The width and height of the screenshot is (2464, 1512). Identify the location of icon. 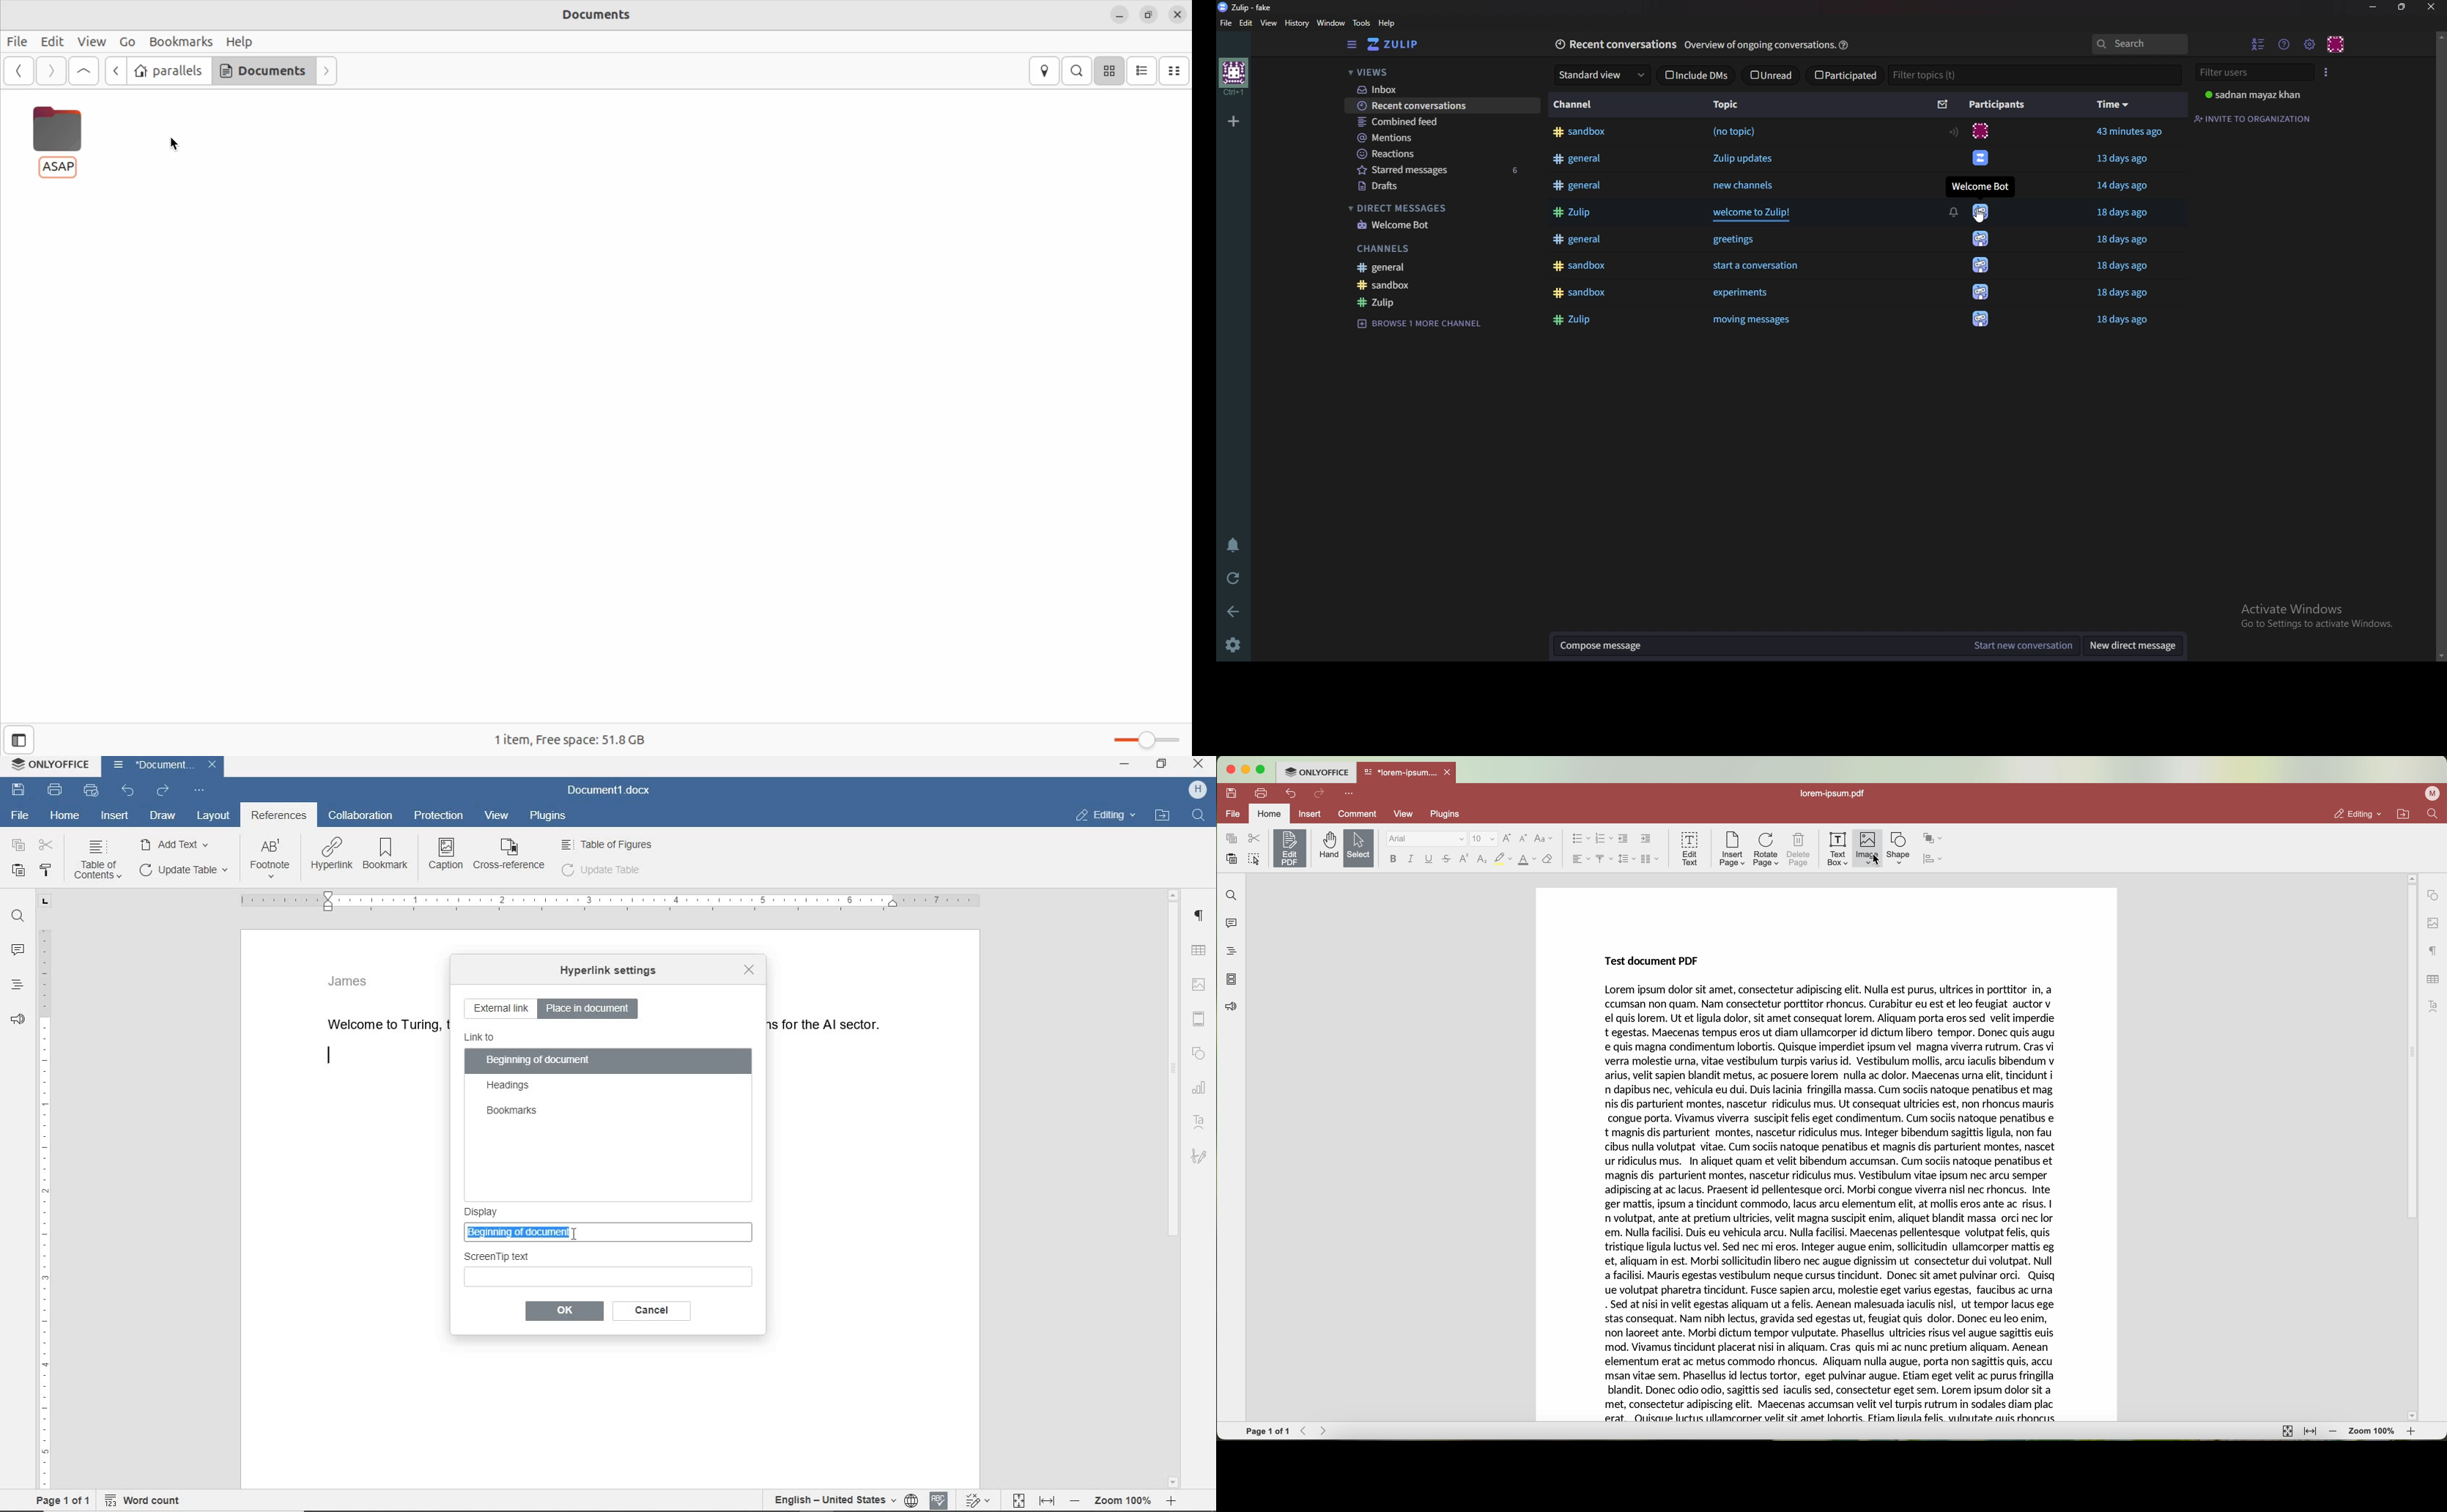
(1981, 240).